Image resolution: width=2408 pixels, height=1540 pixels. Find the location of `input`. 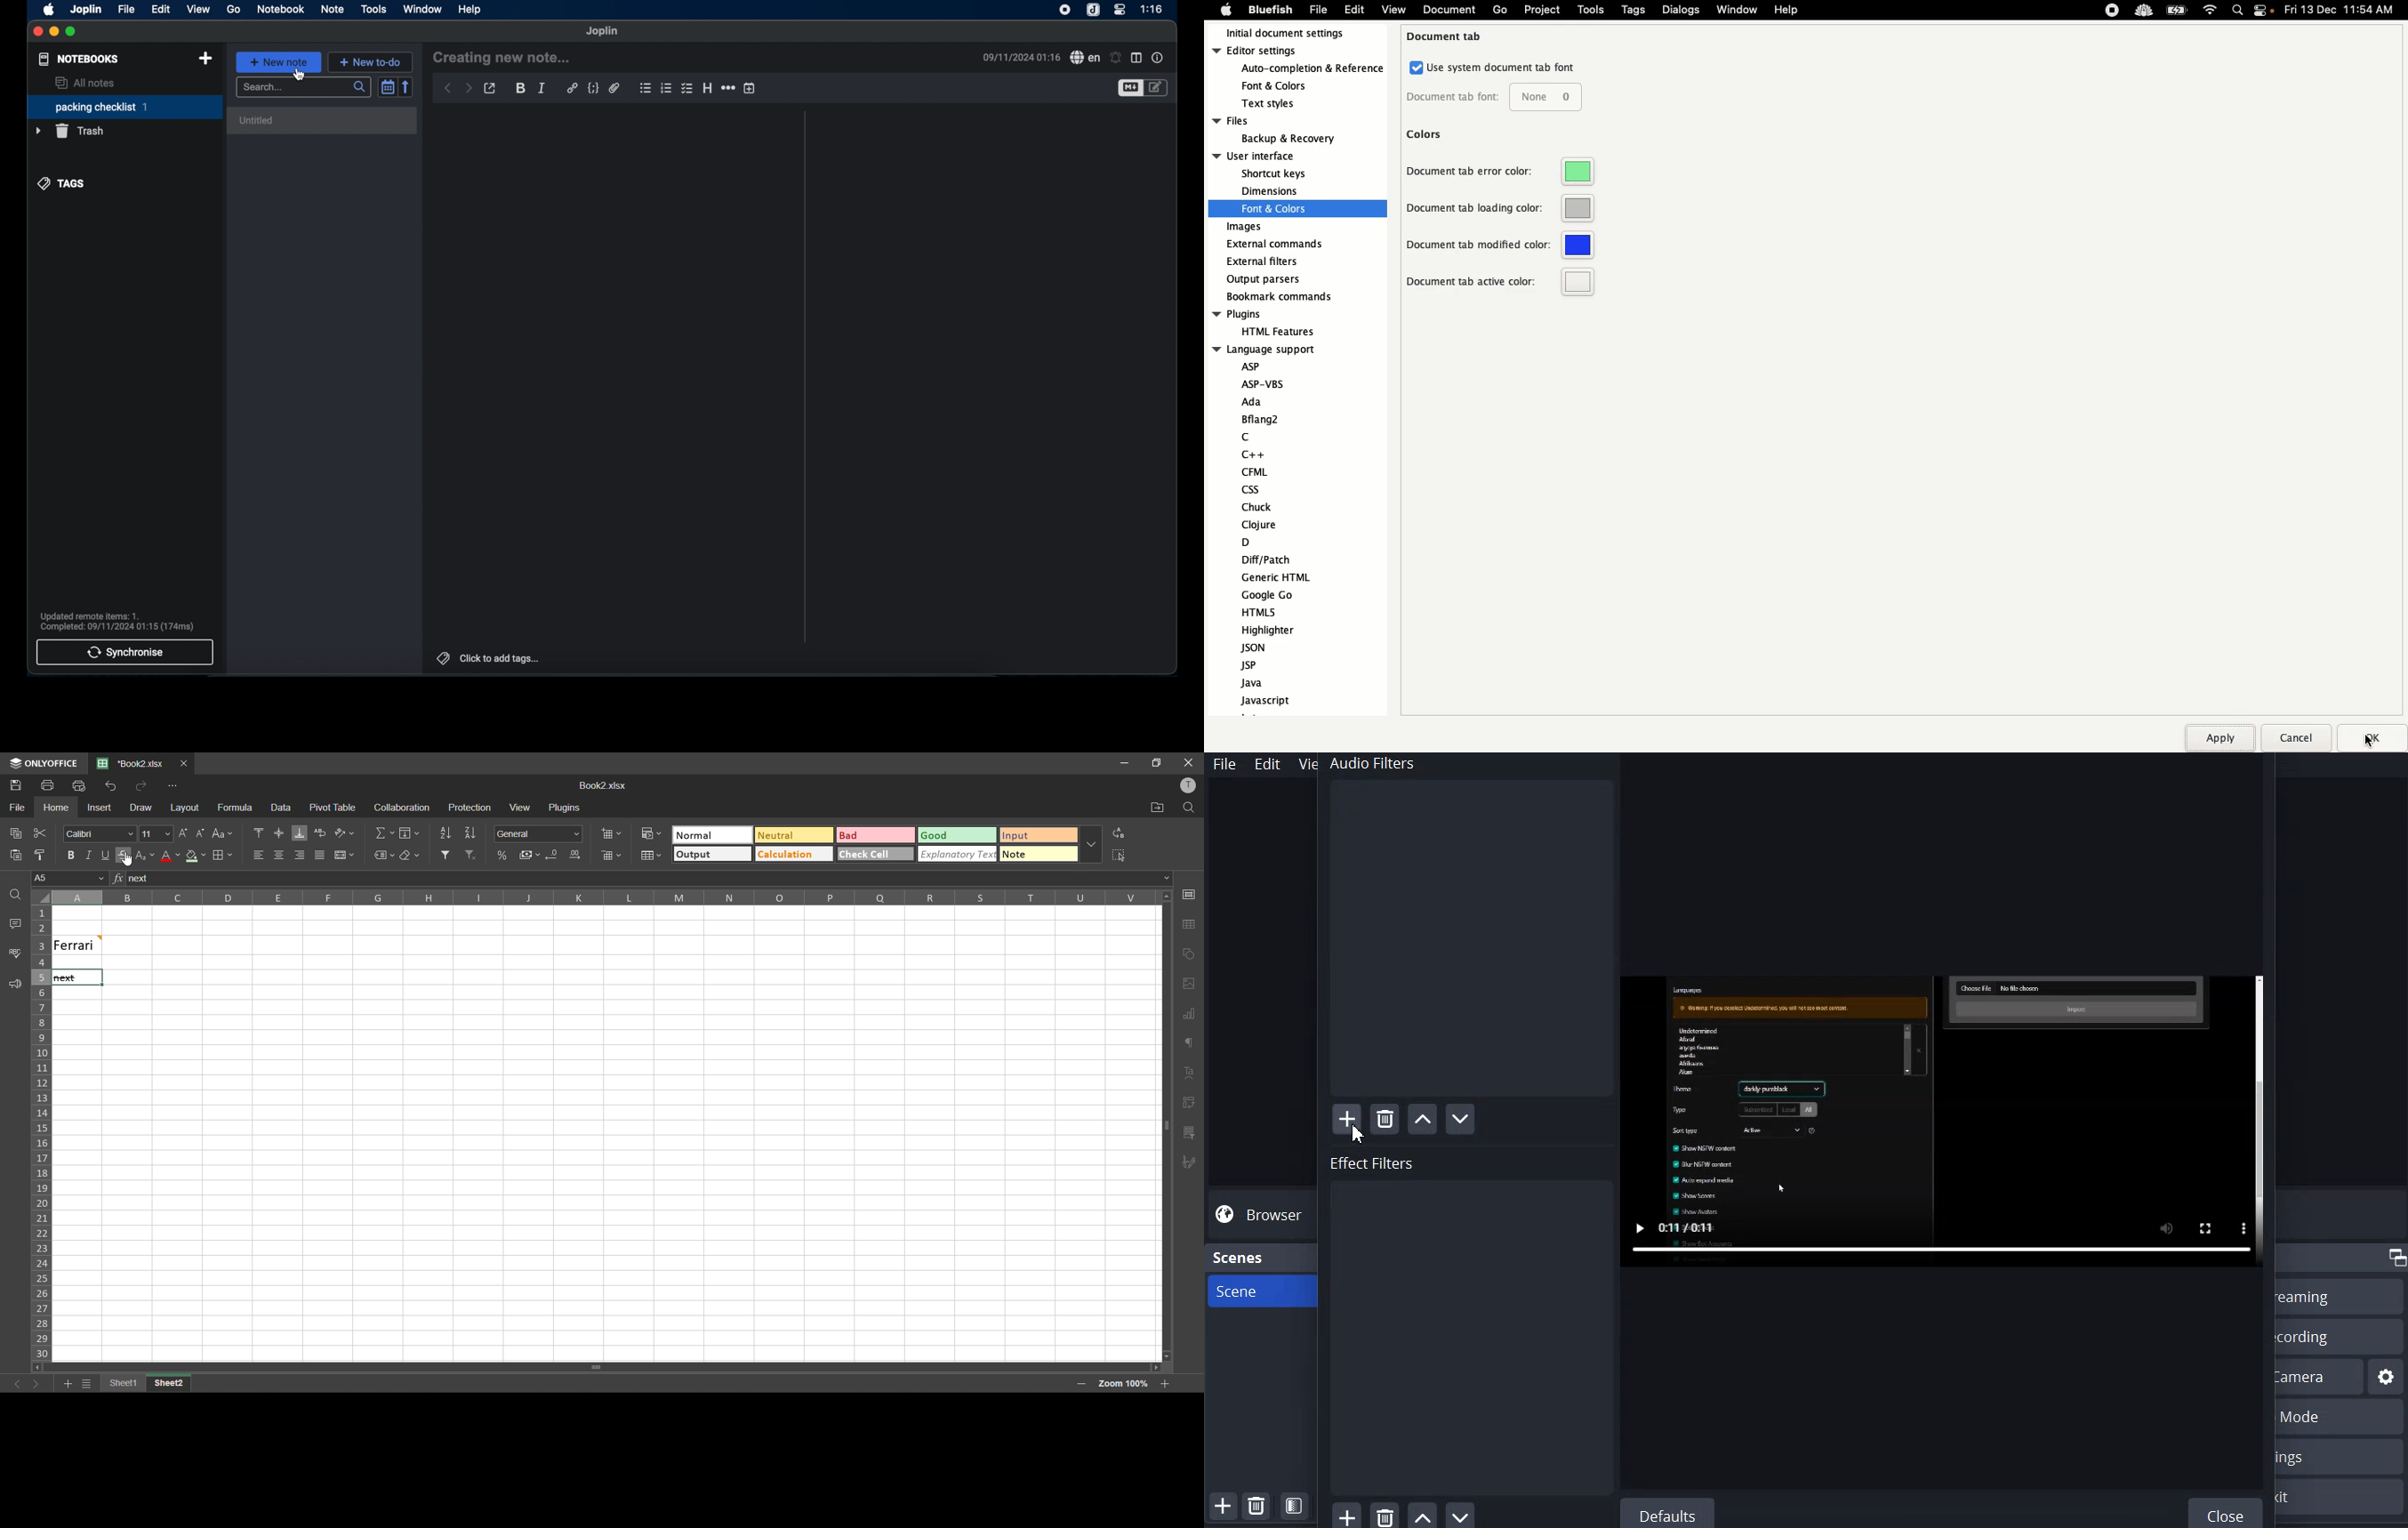

input is located at coordinates (1036, 834).